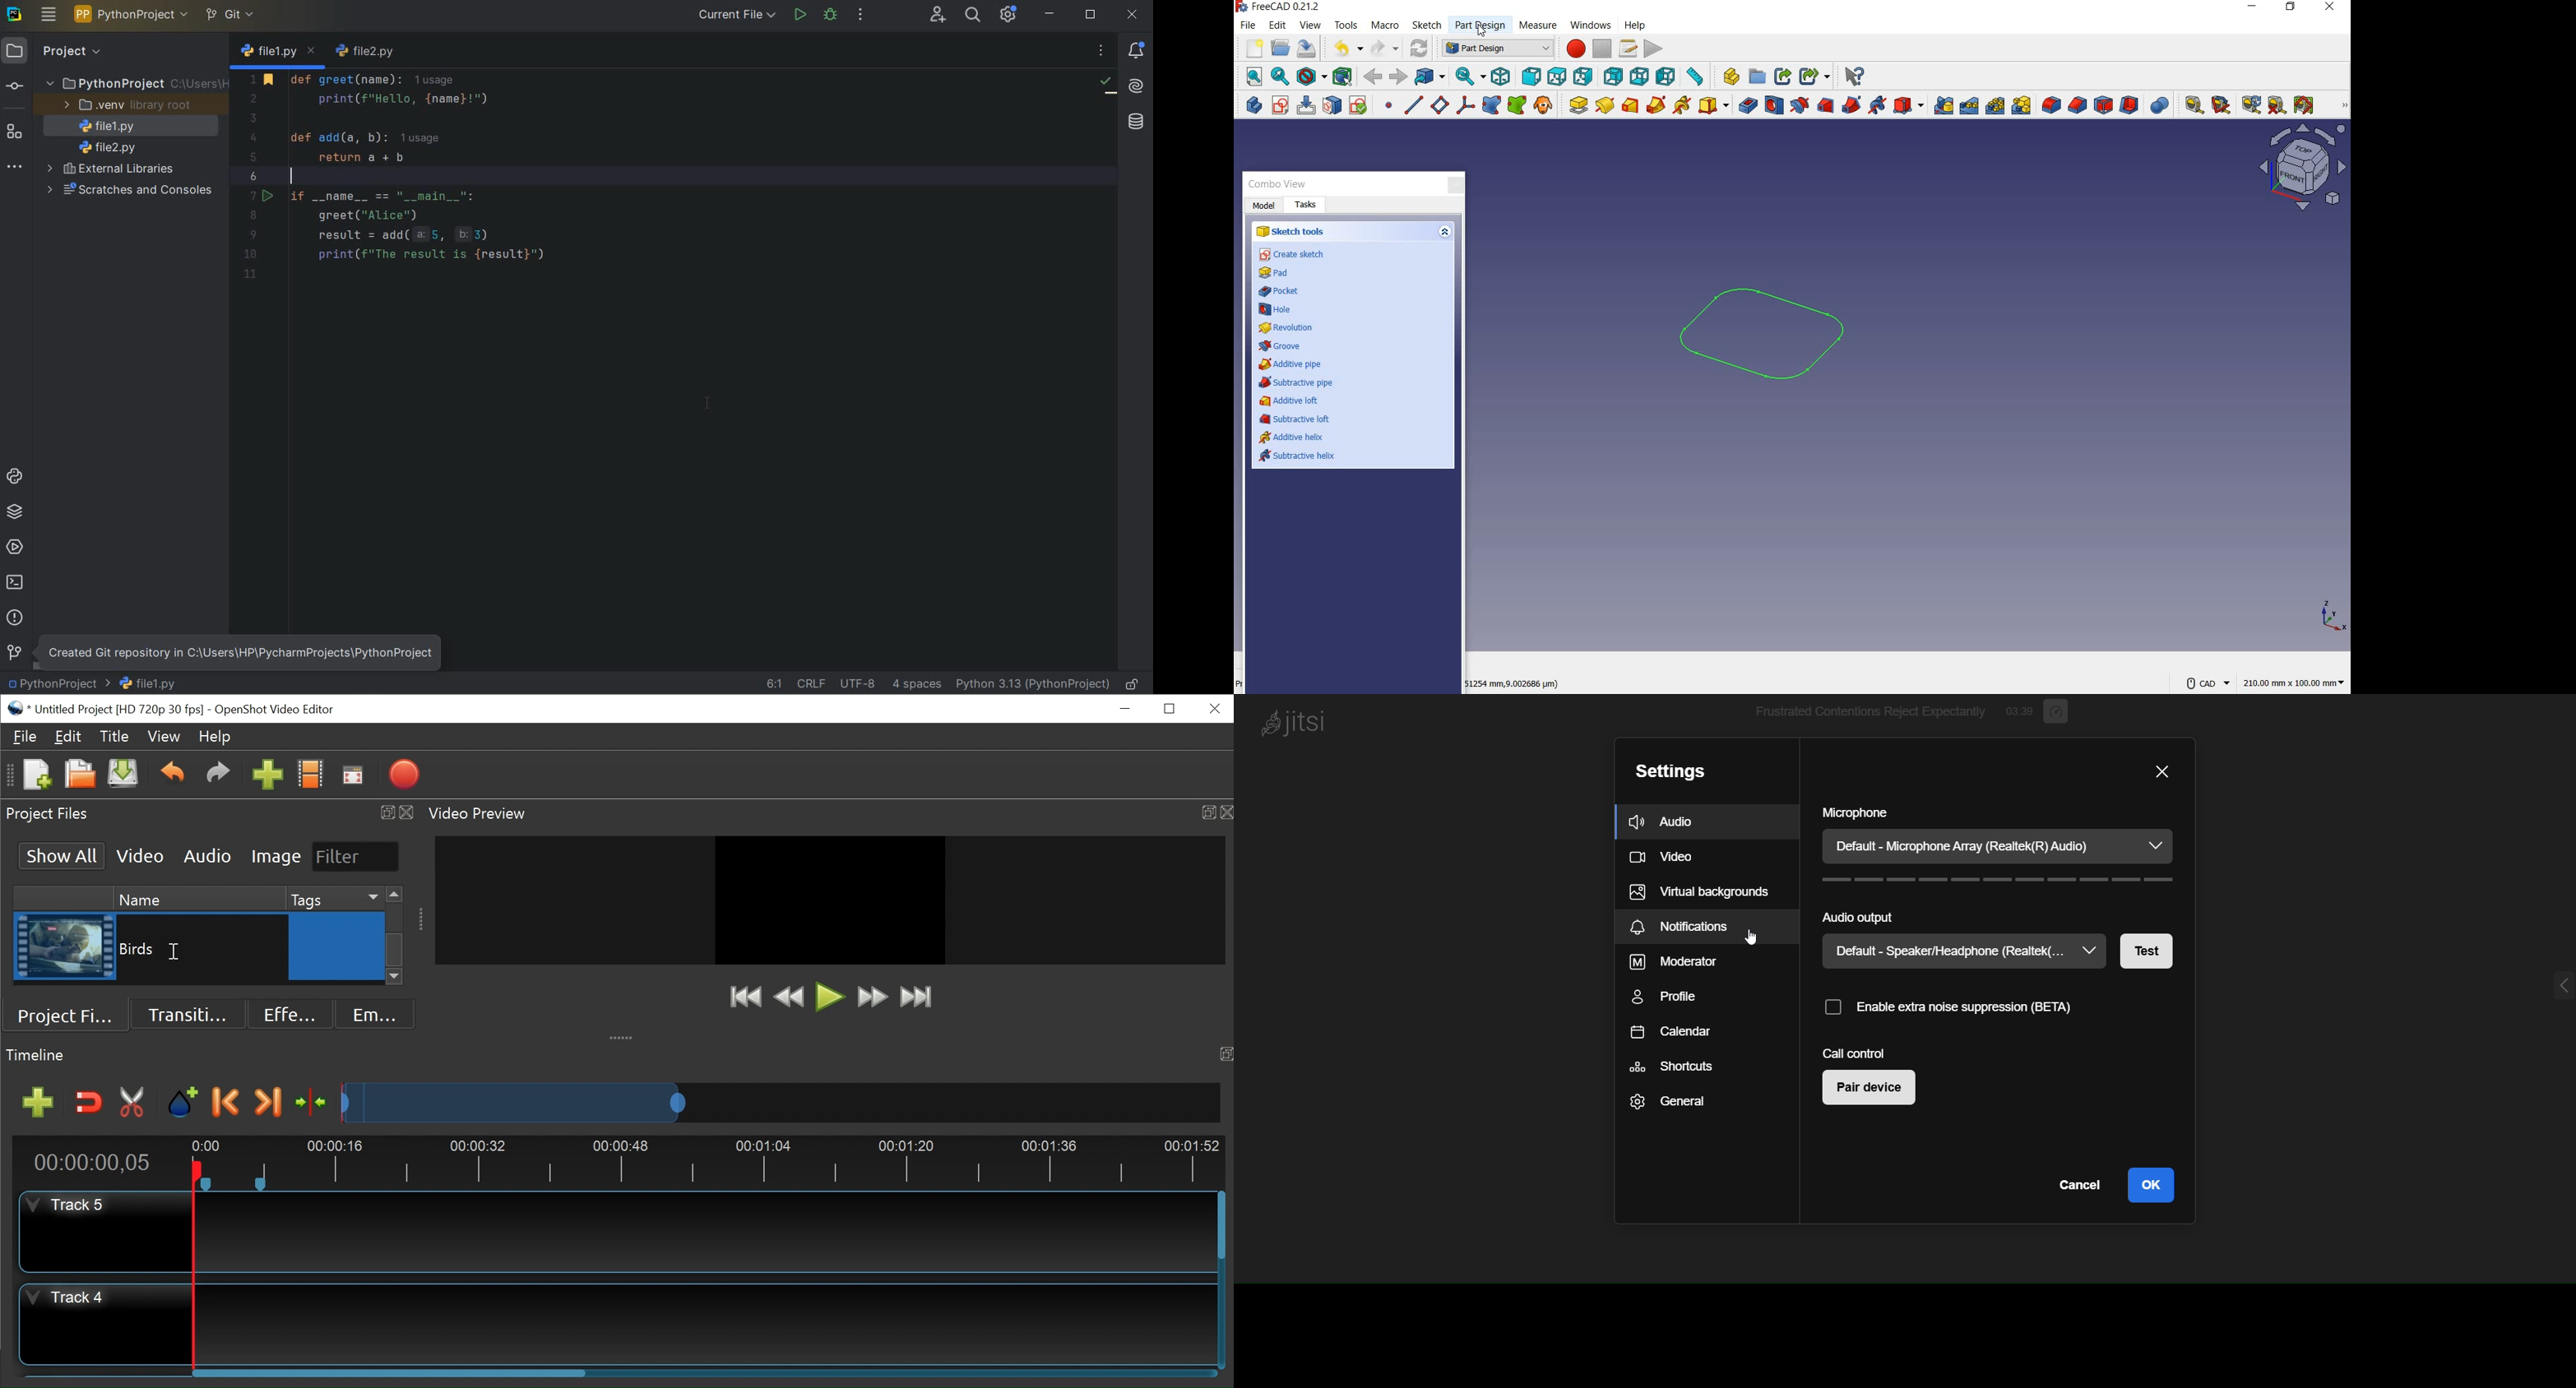  What do you see at coordinates (111, 171) in the screenshot?
I see `external libraries` at bounding box center [111, 171].